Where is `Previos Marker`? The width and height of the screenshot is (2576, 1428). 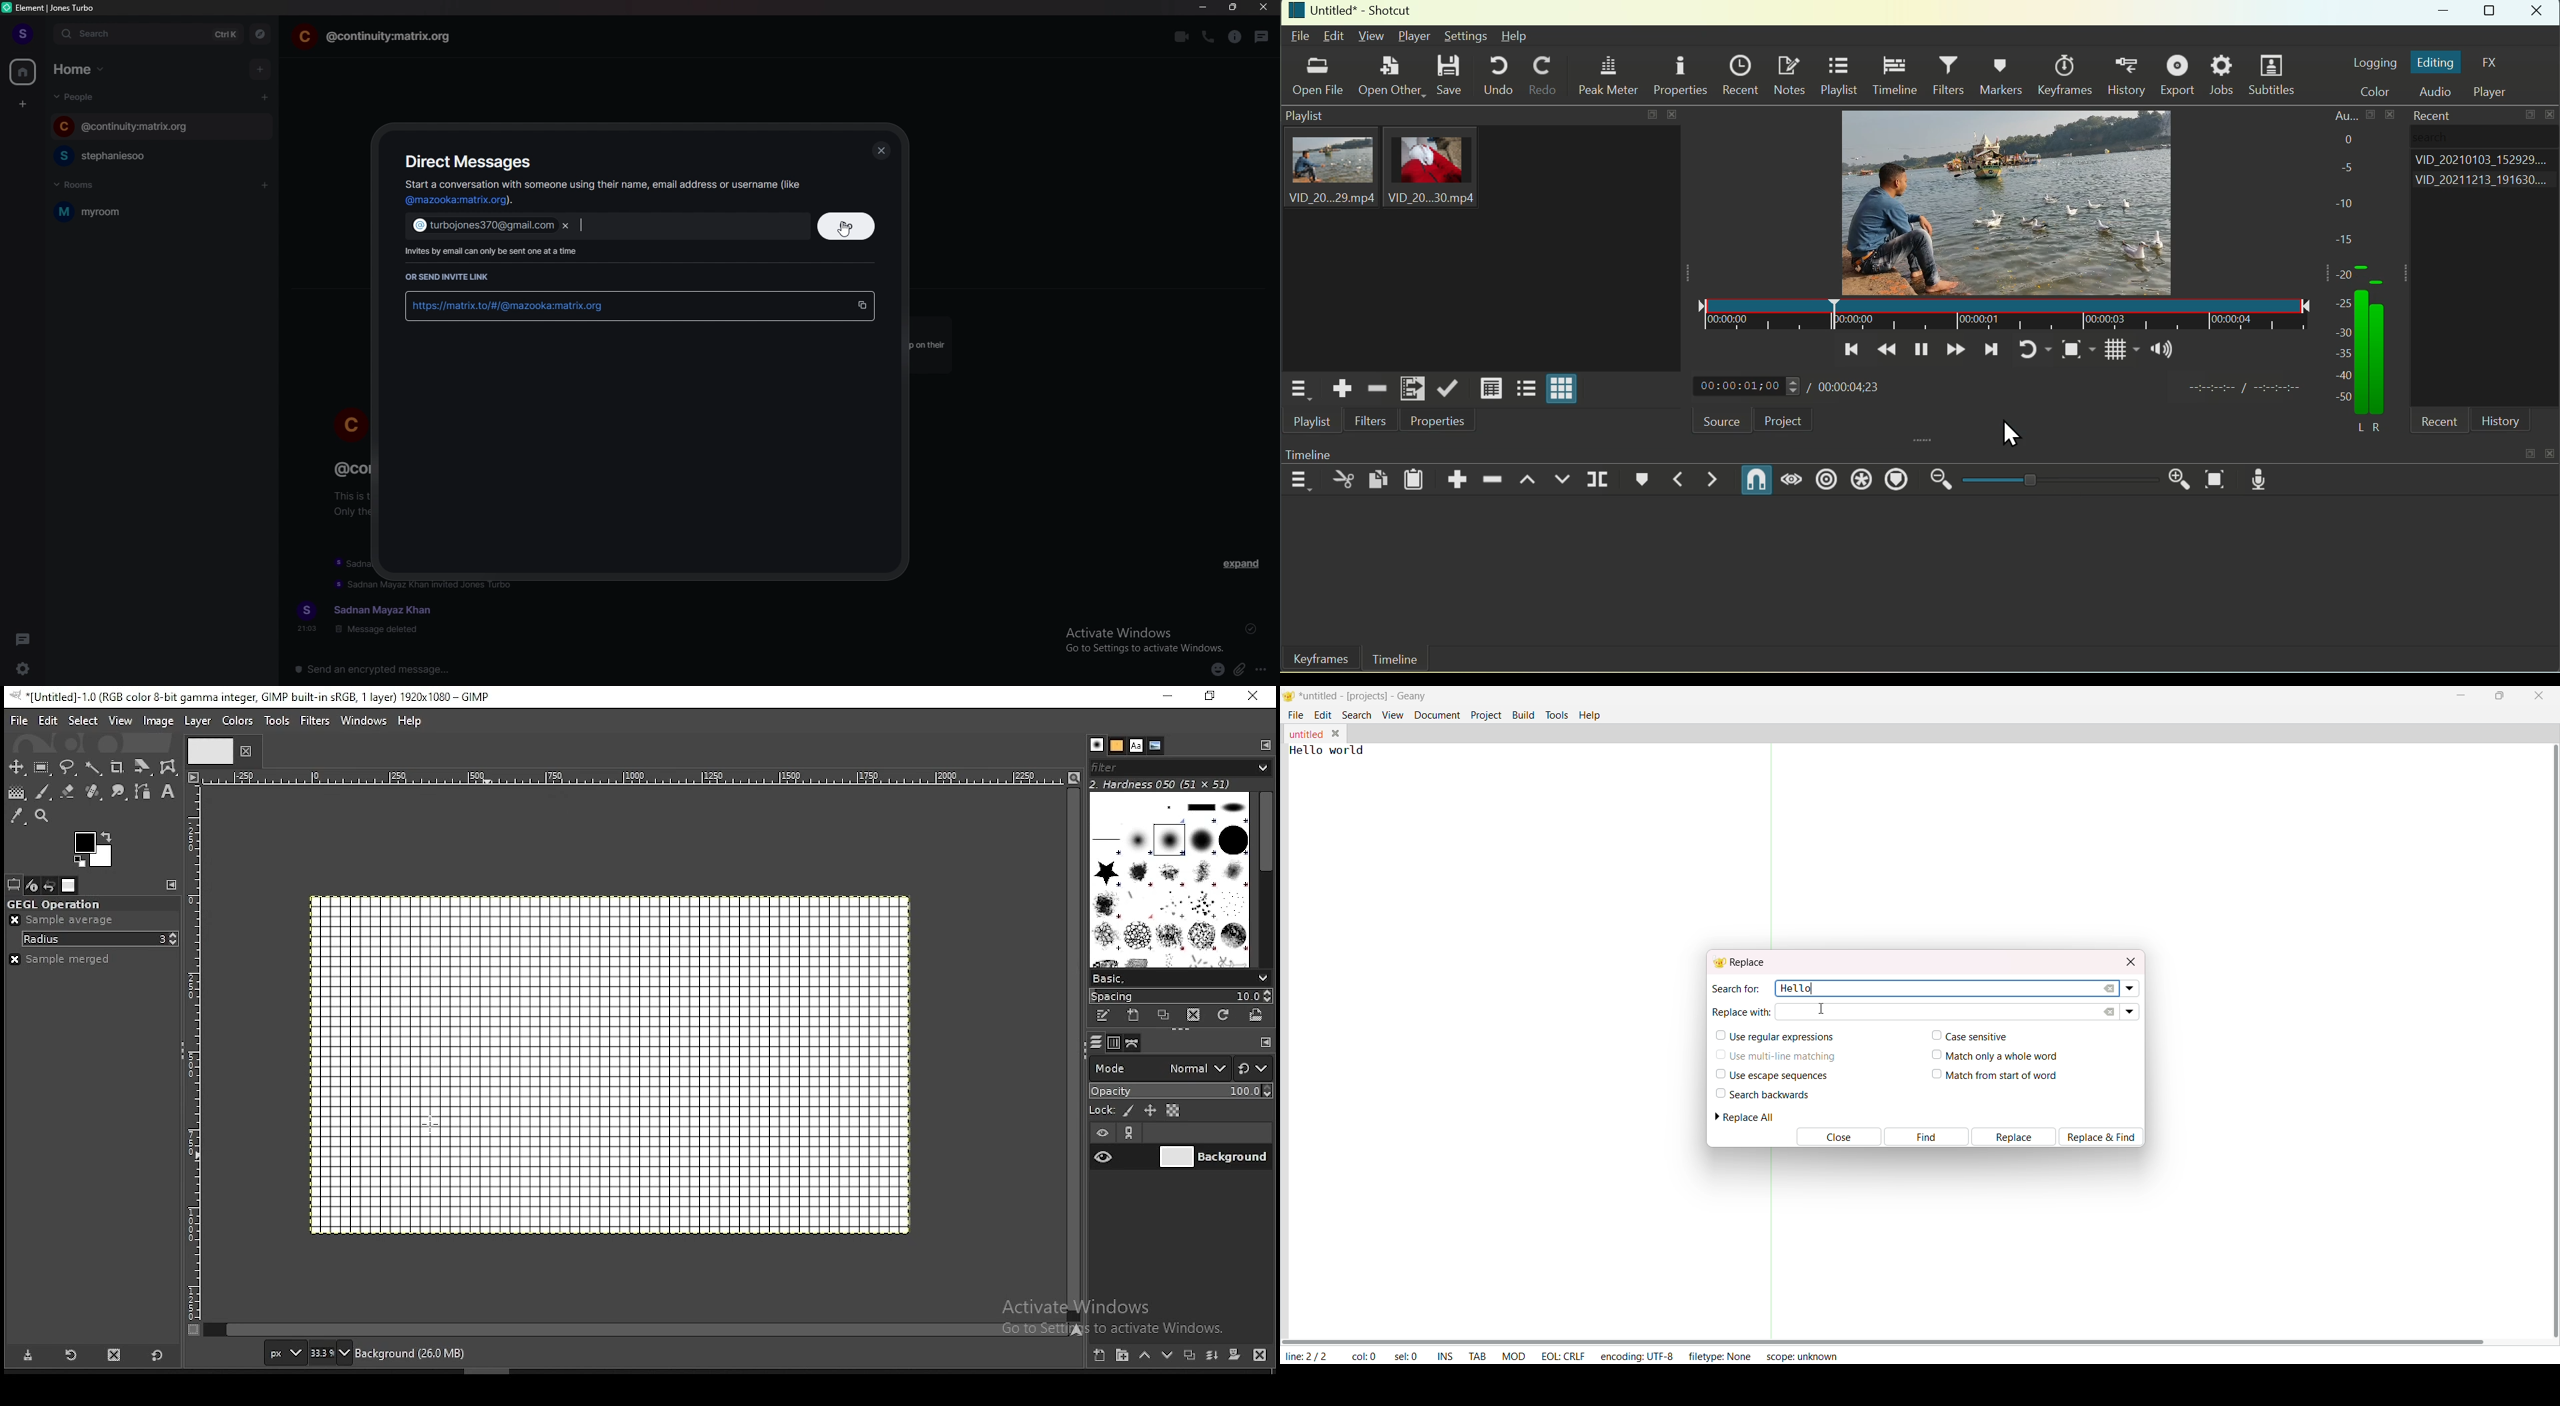 Previos Marker is located at coordinates (1673, 481).